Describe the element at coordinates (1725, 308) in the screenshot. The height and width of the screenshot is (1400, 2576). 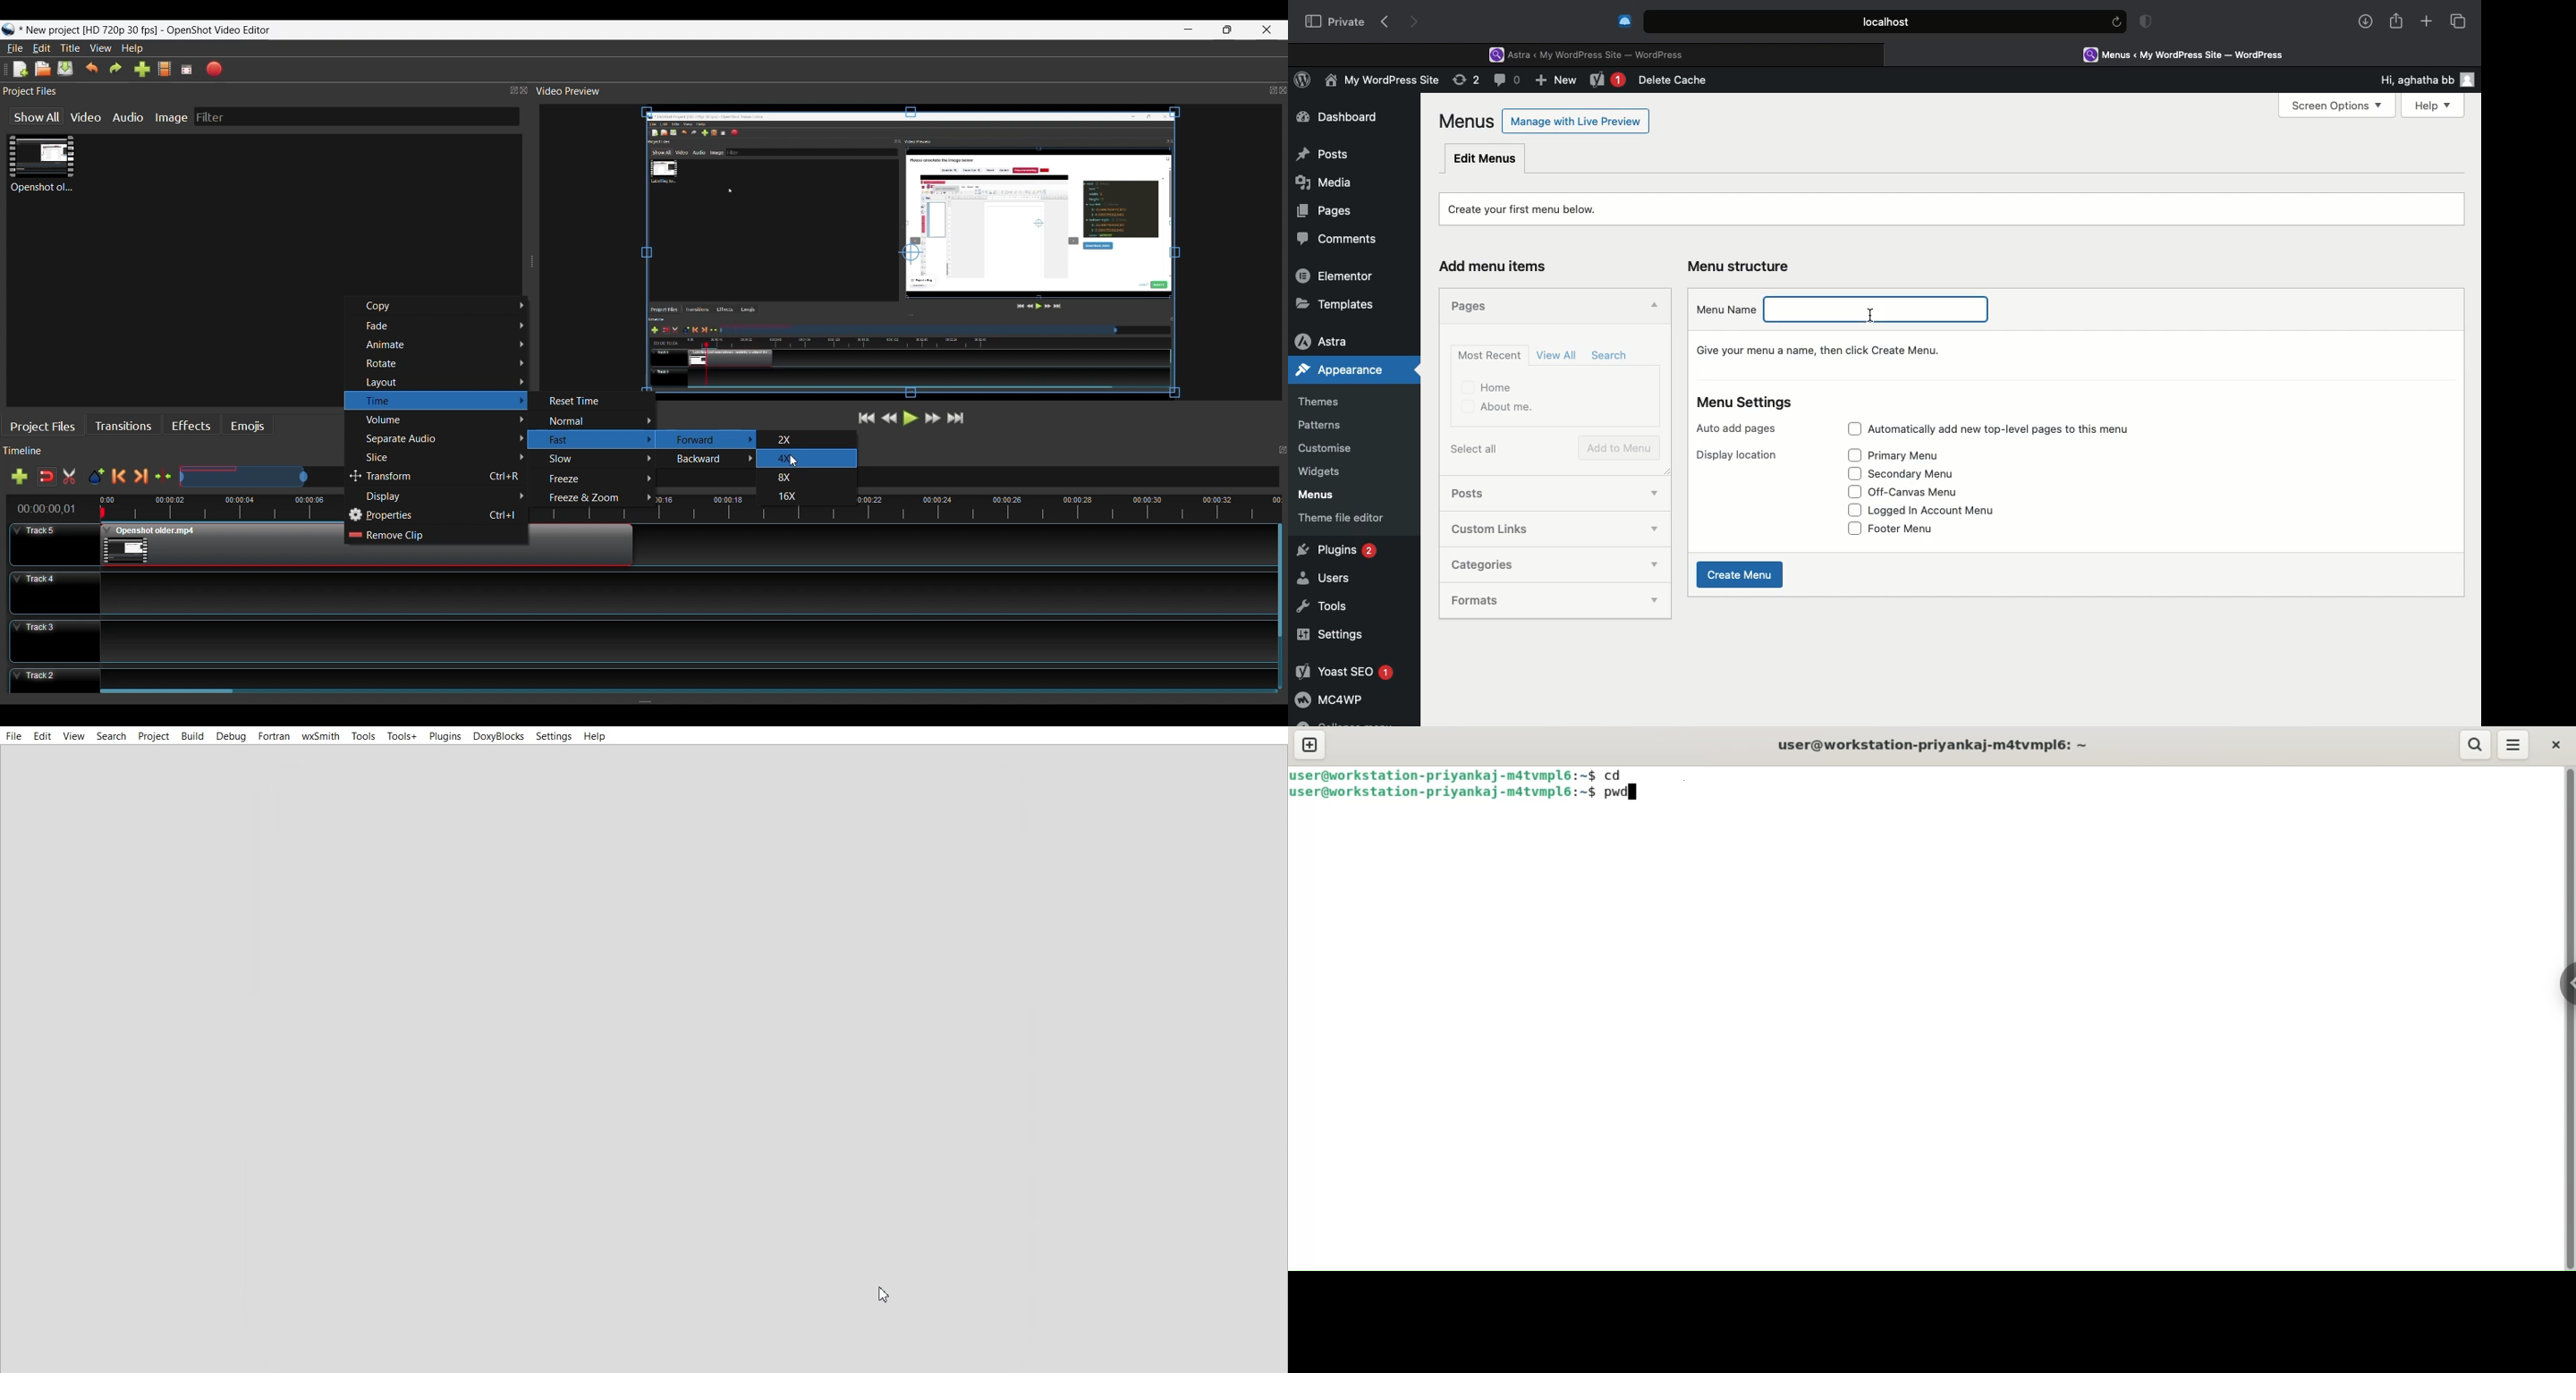
I see `Menu name` at that location.